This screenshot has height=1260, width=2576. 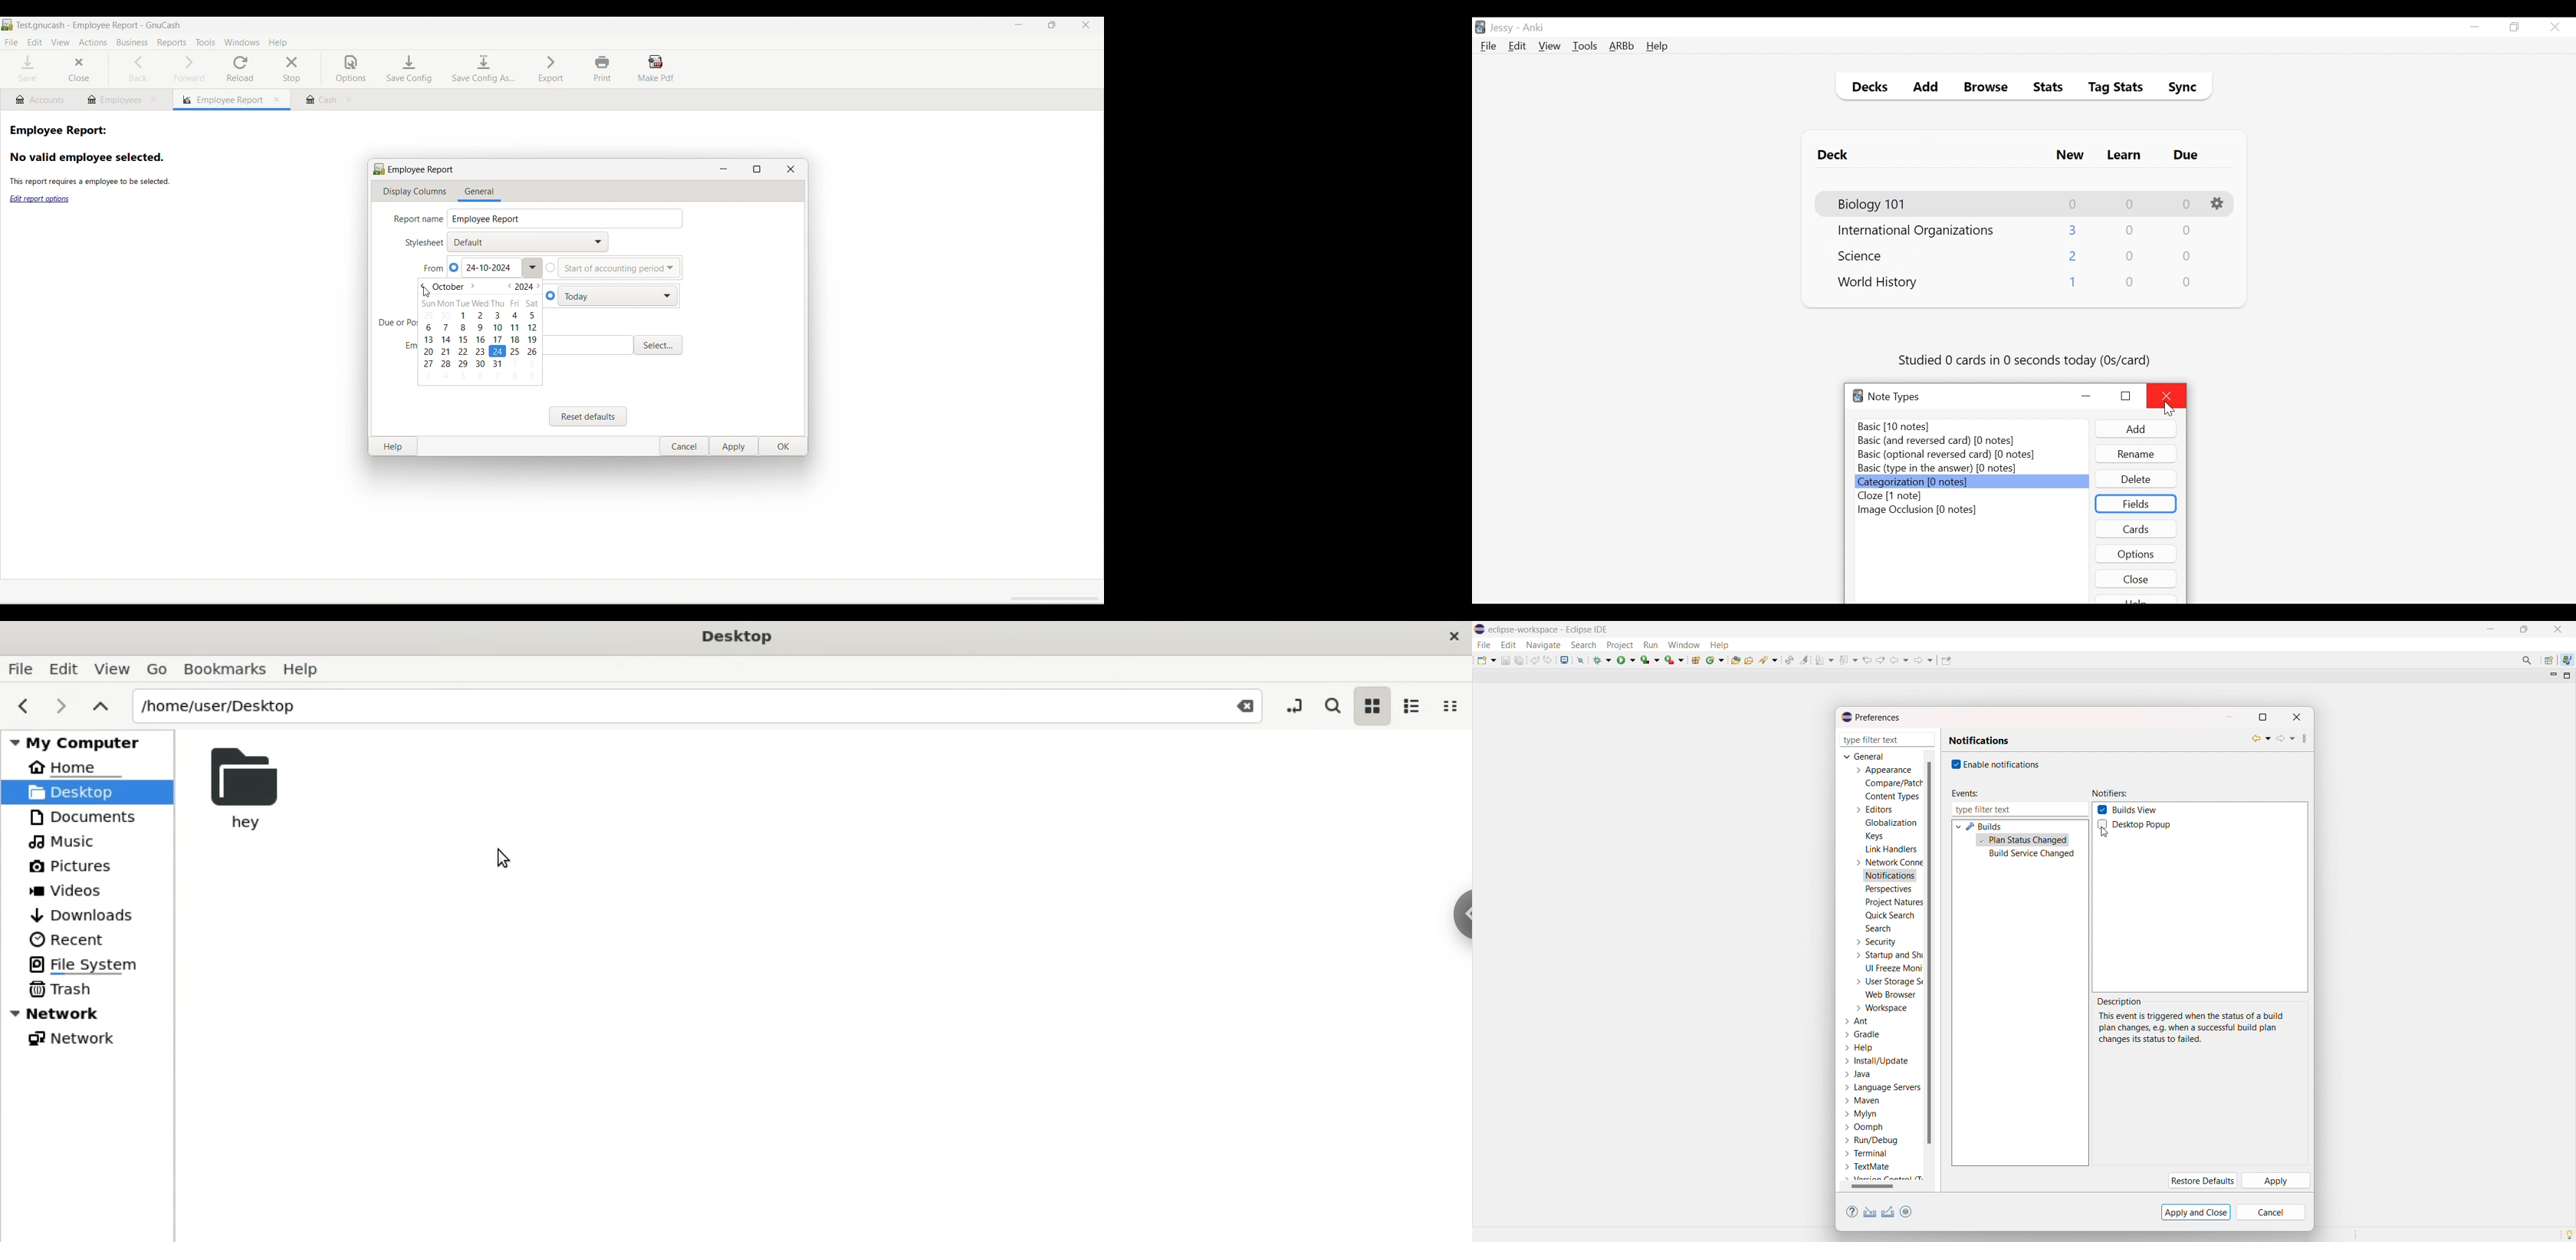 I want to click on window, so click(x=1684, y=645).